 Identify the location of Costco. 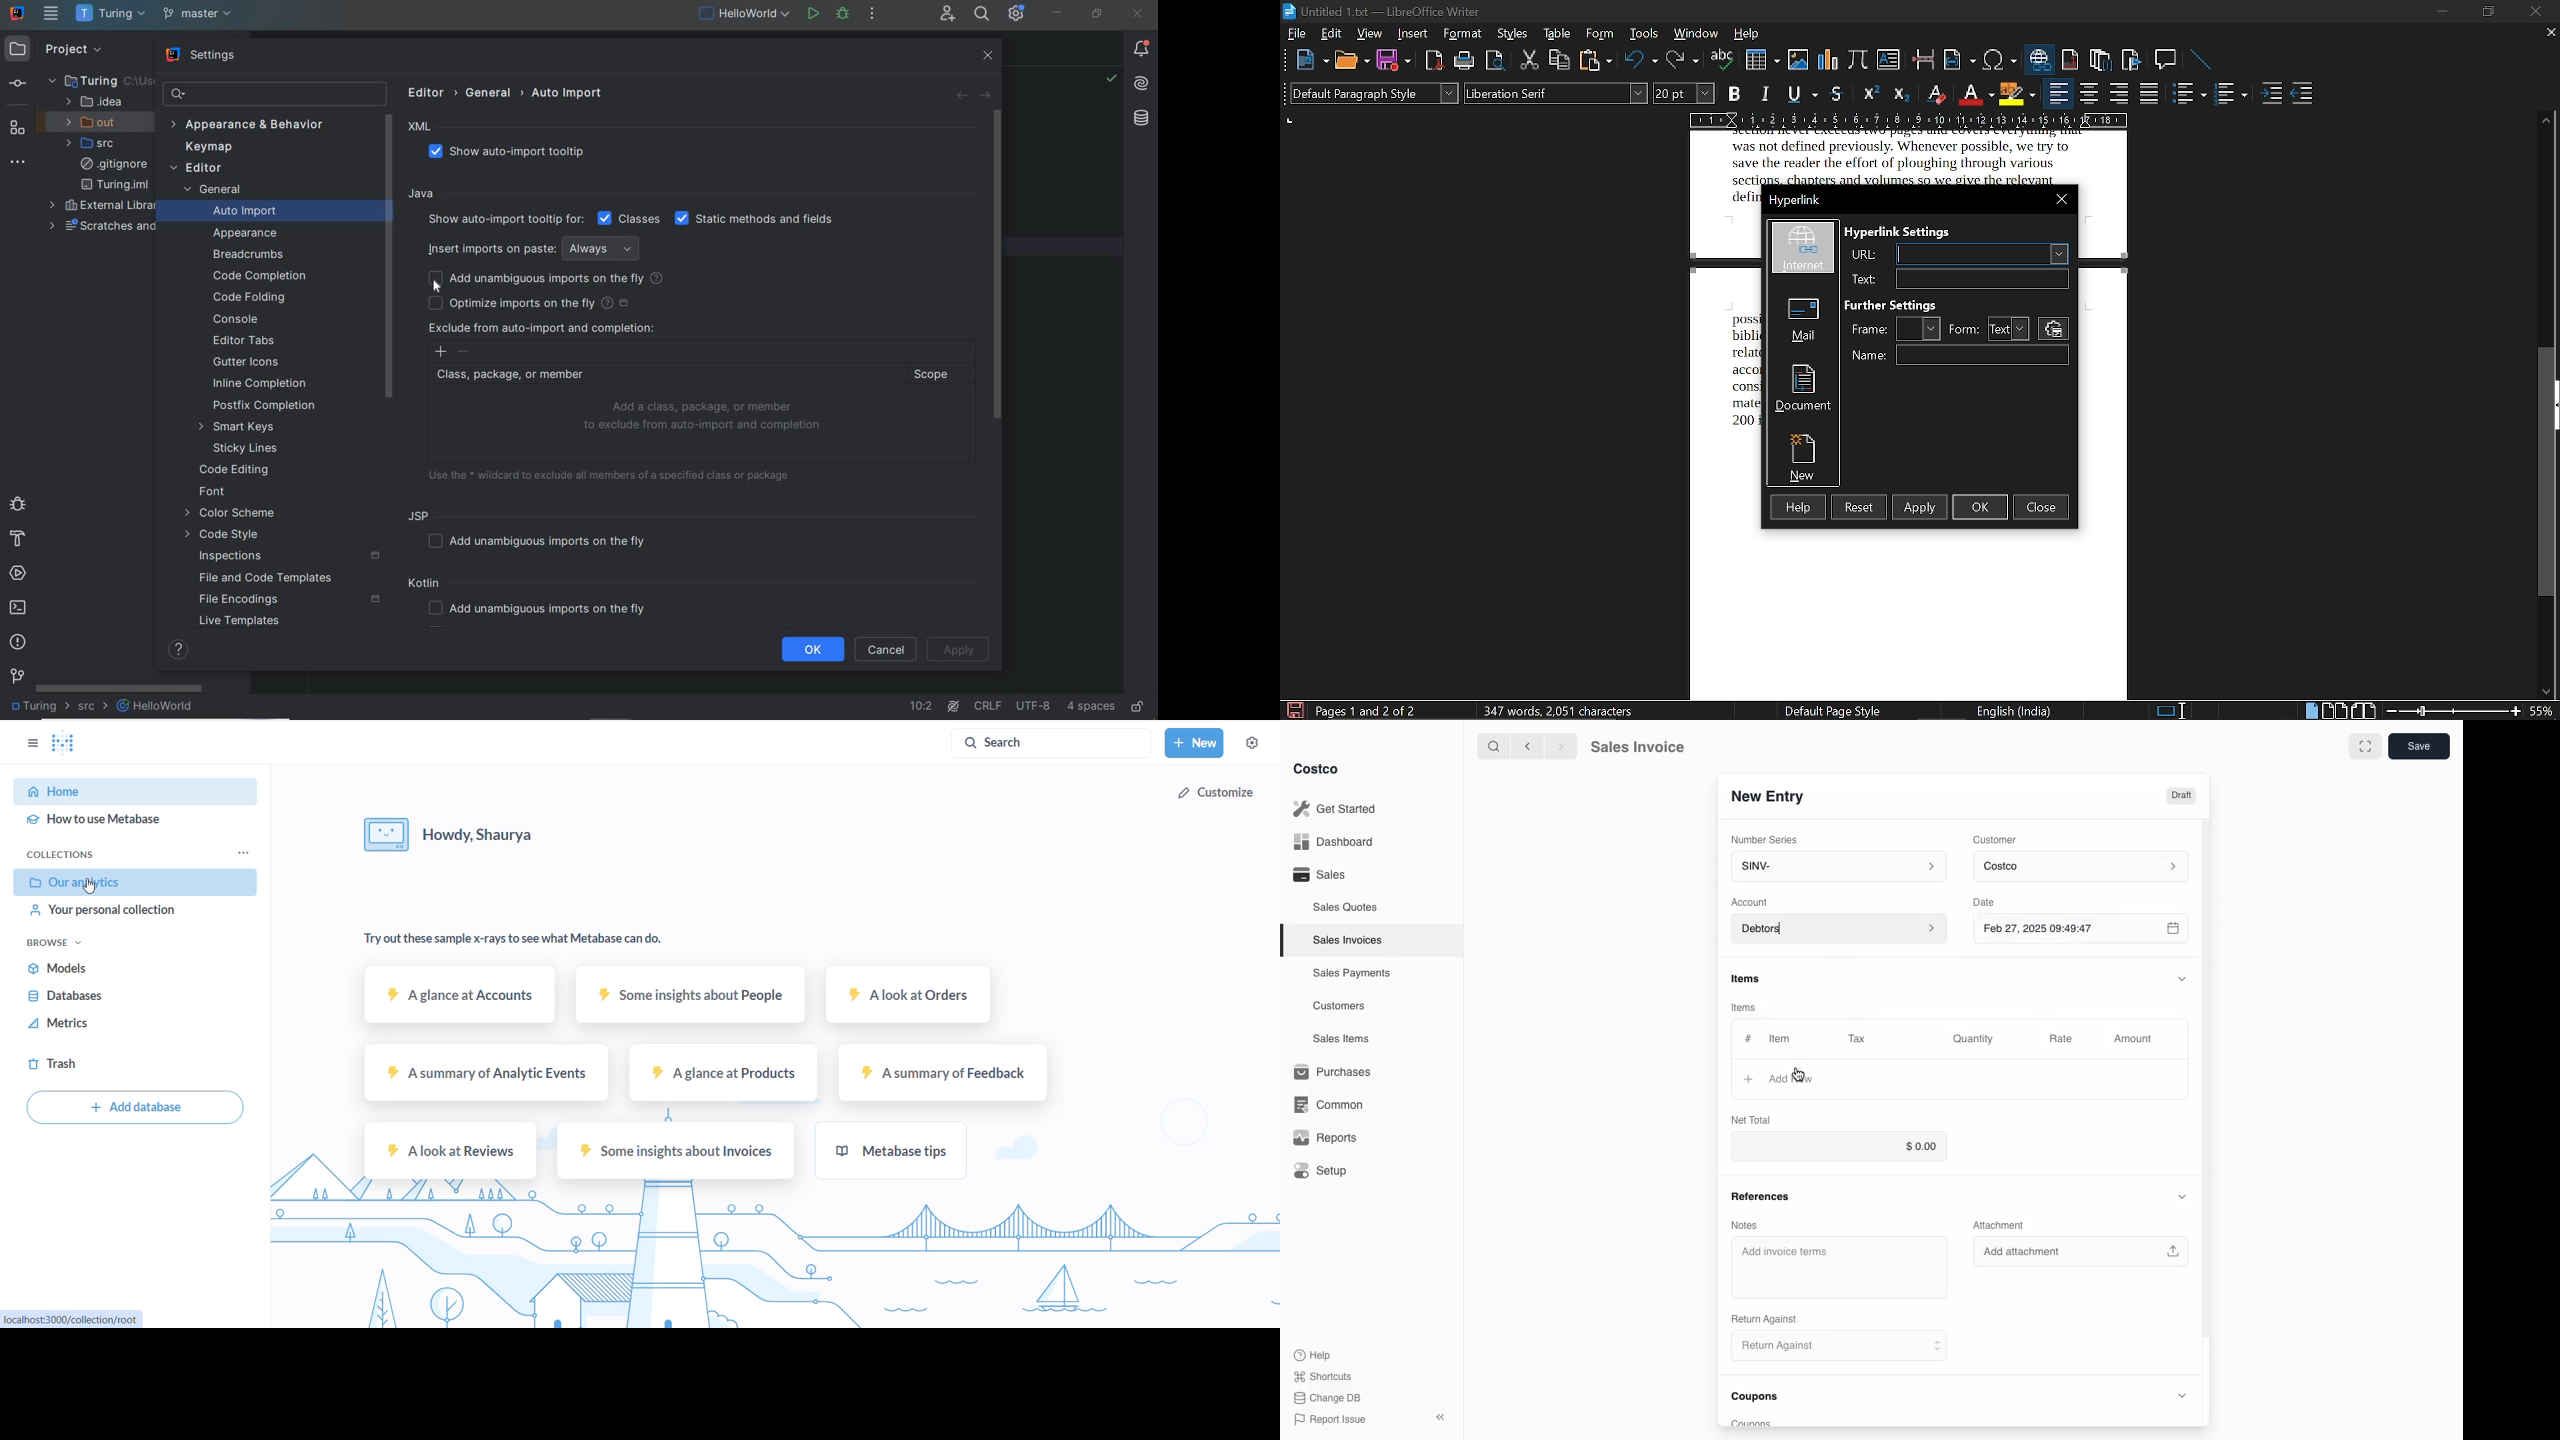
(2084, 867).